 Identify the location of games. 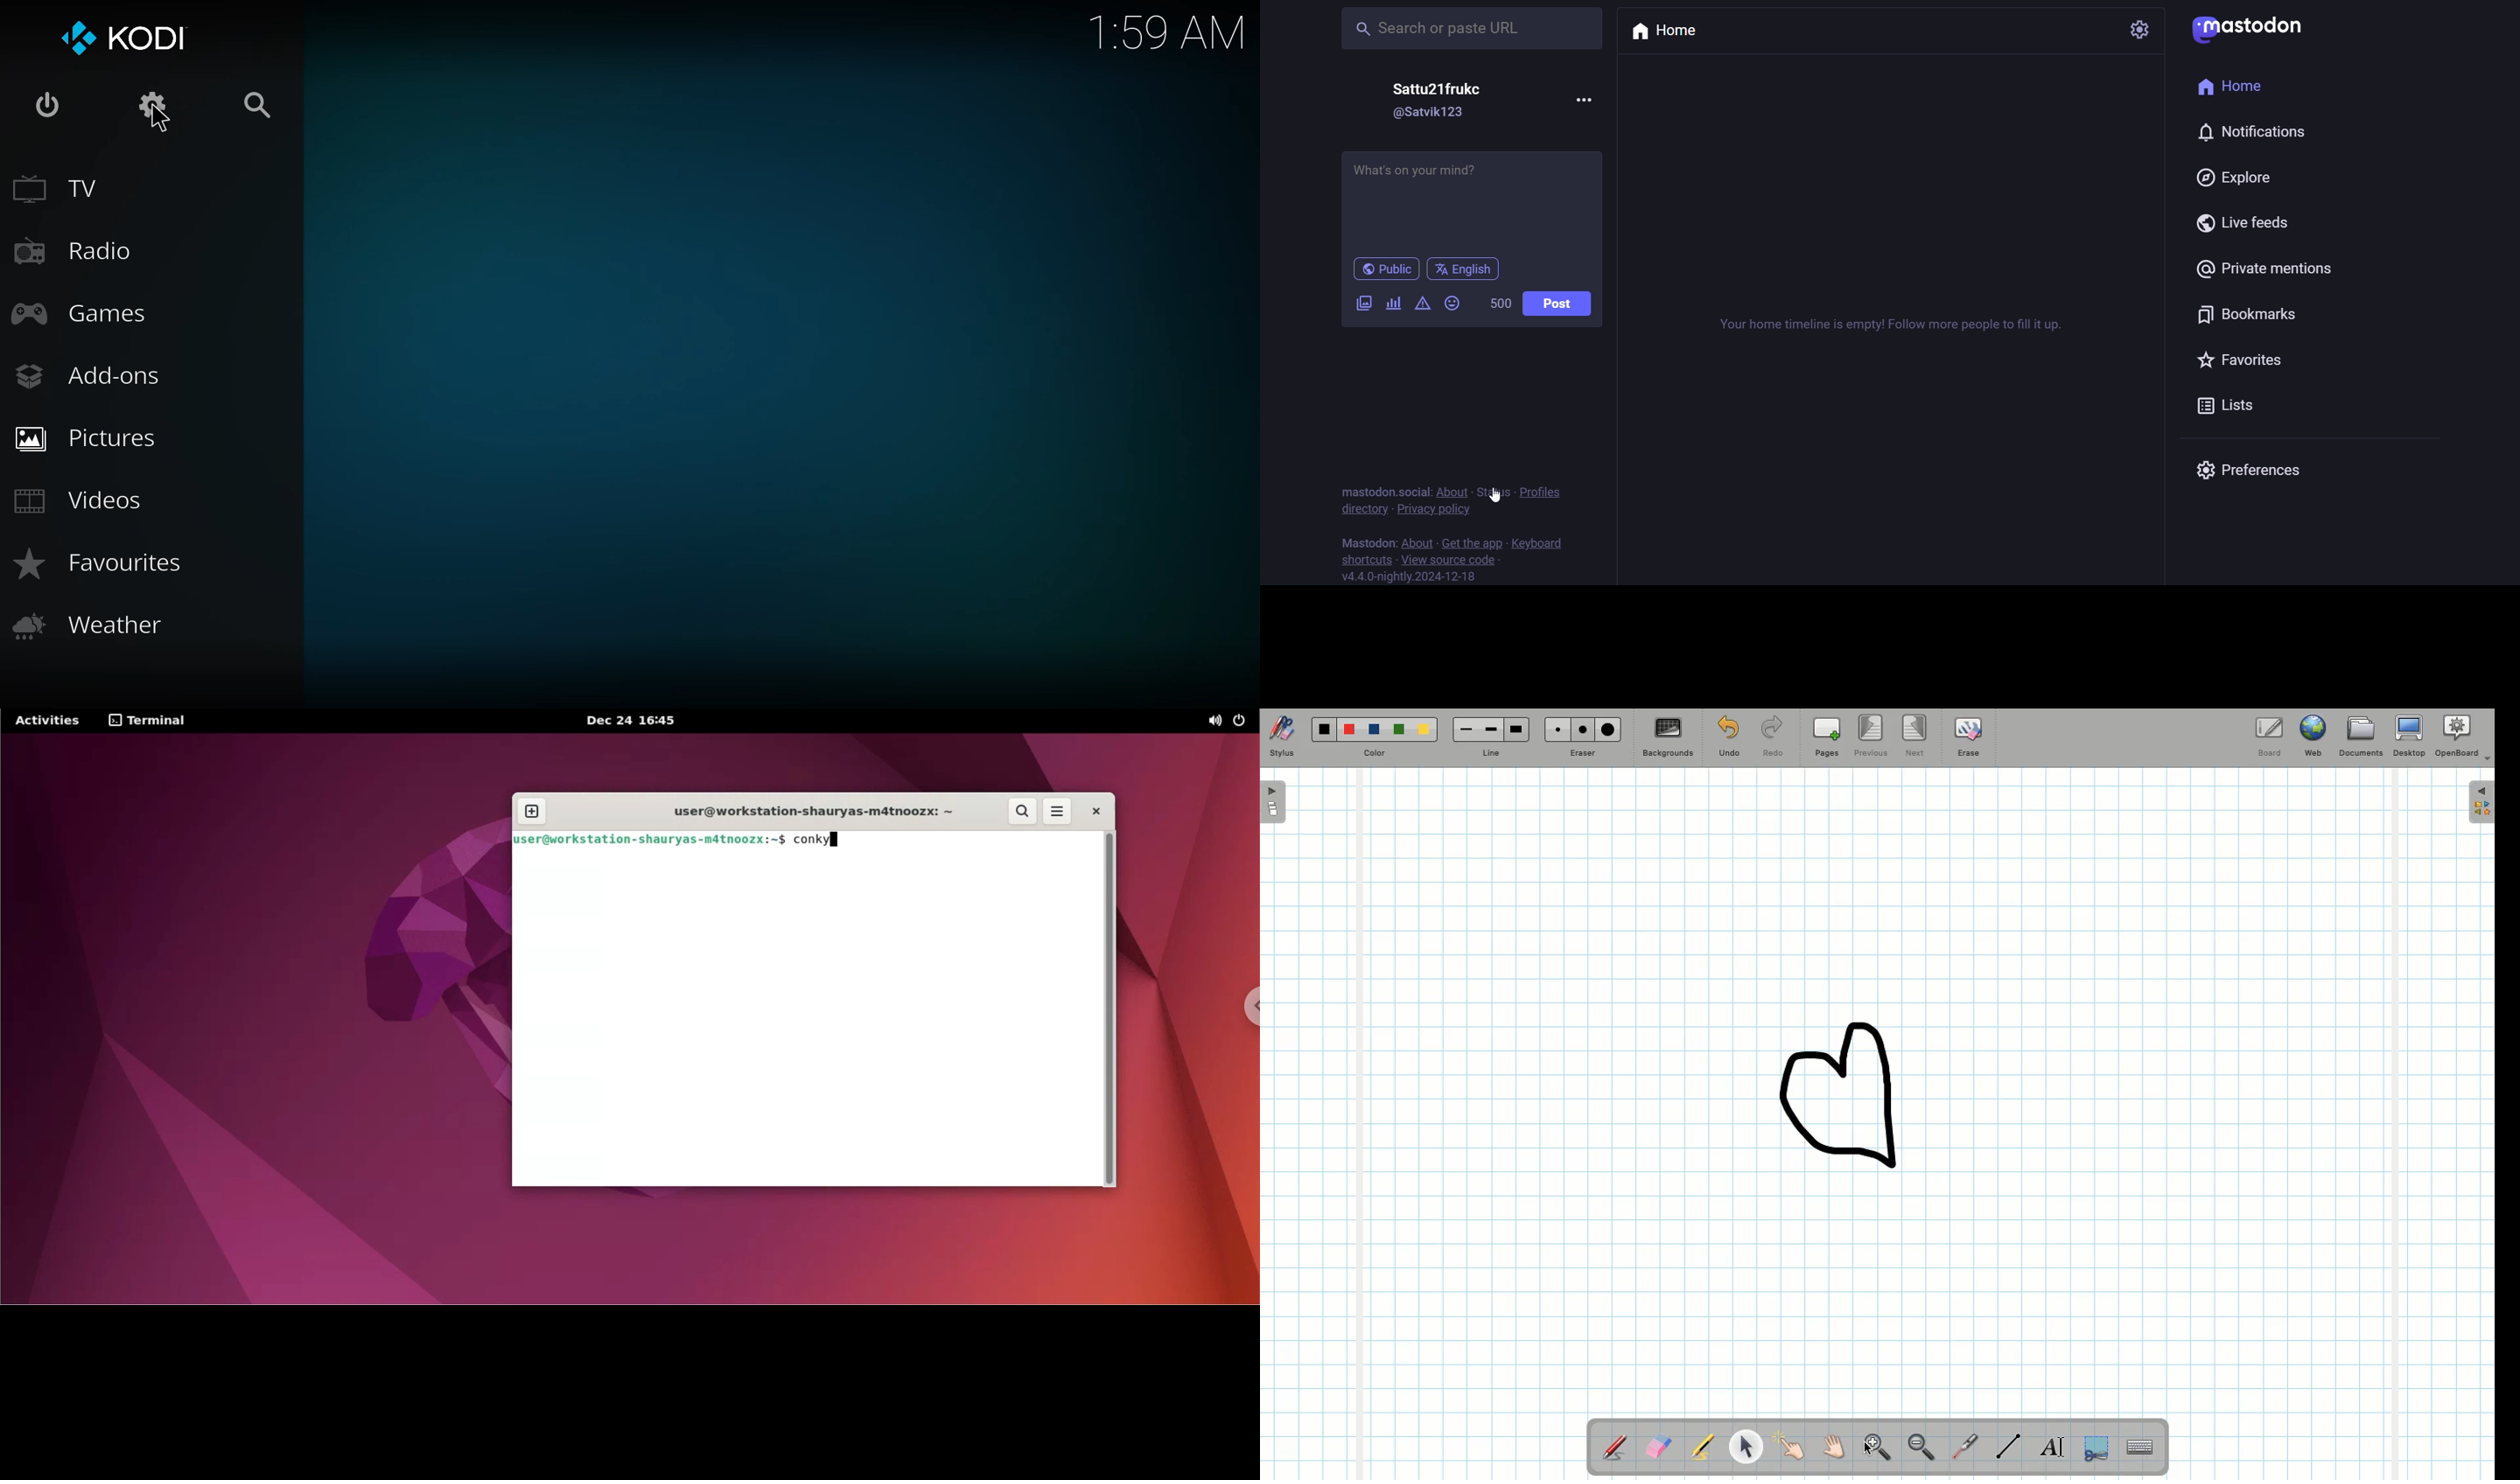
(81, 312).